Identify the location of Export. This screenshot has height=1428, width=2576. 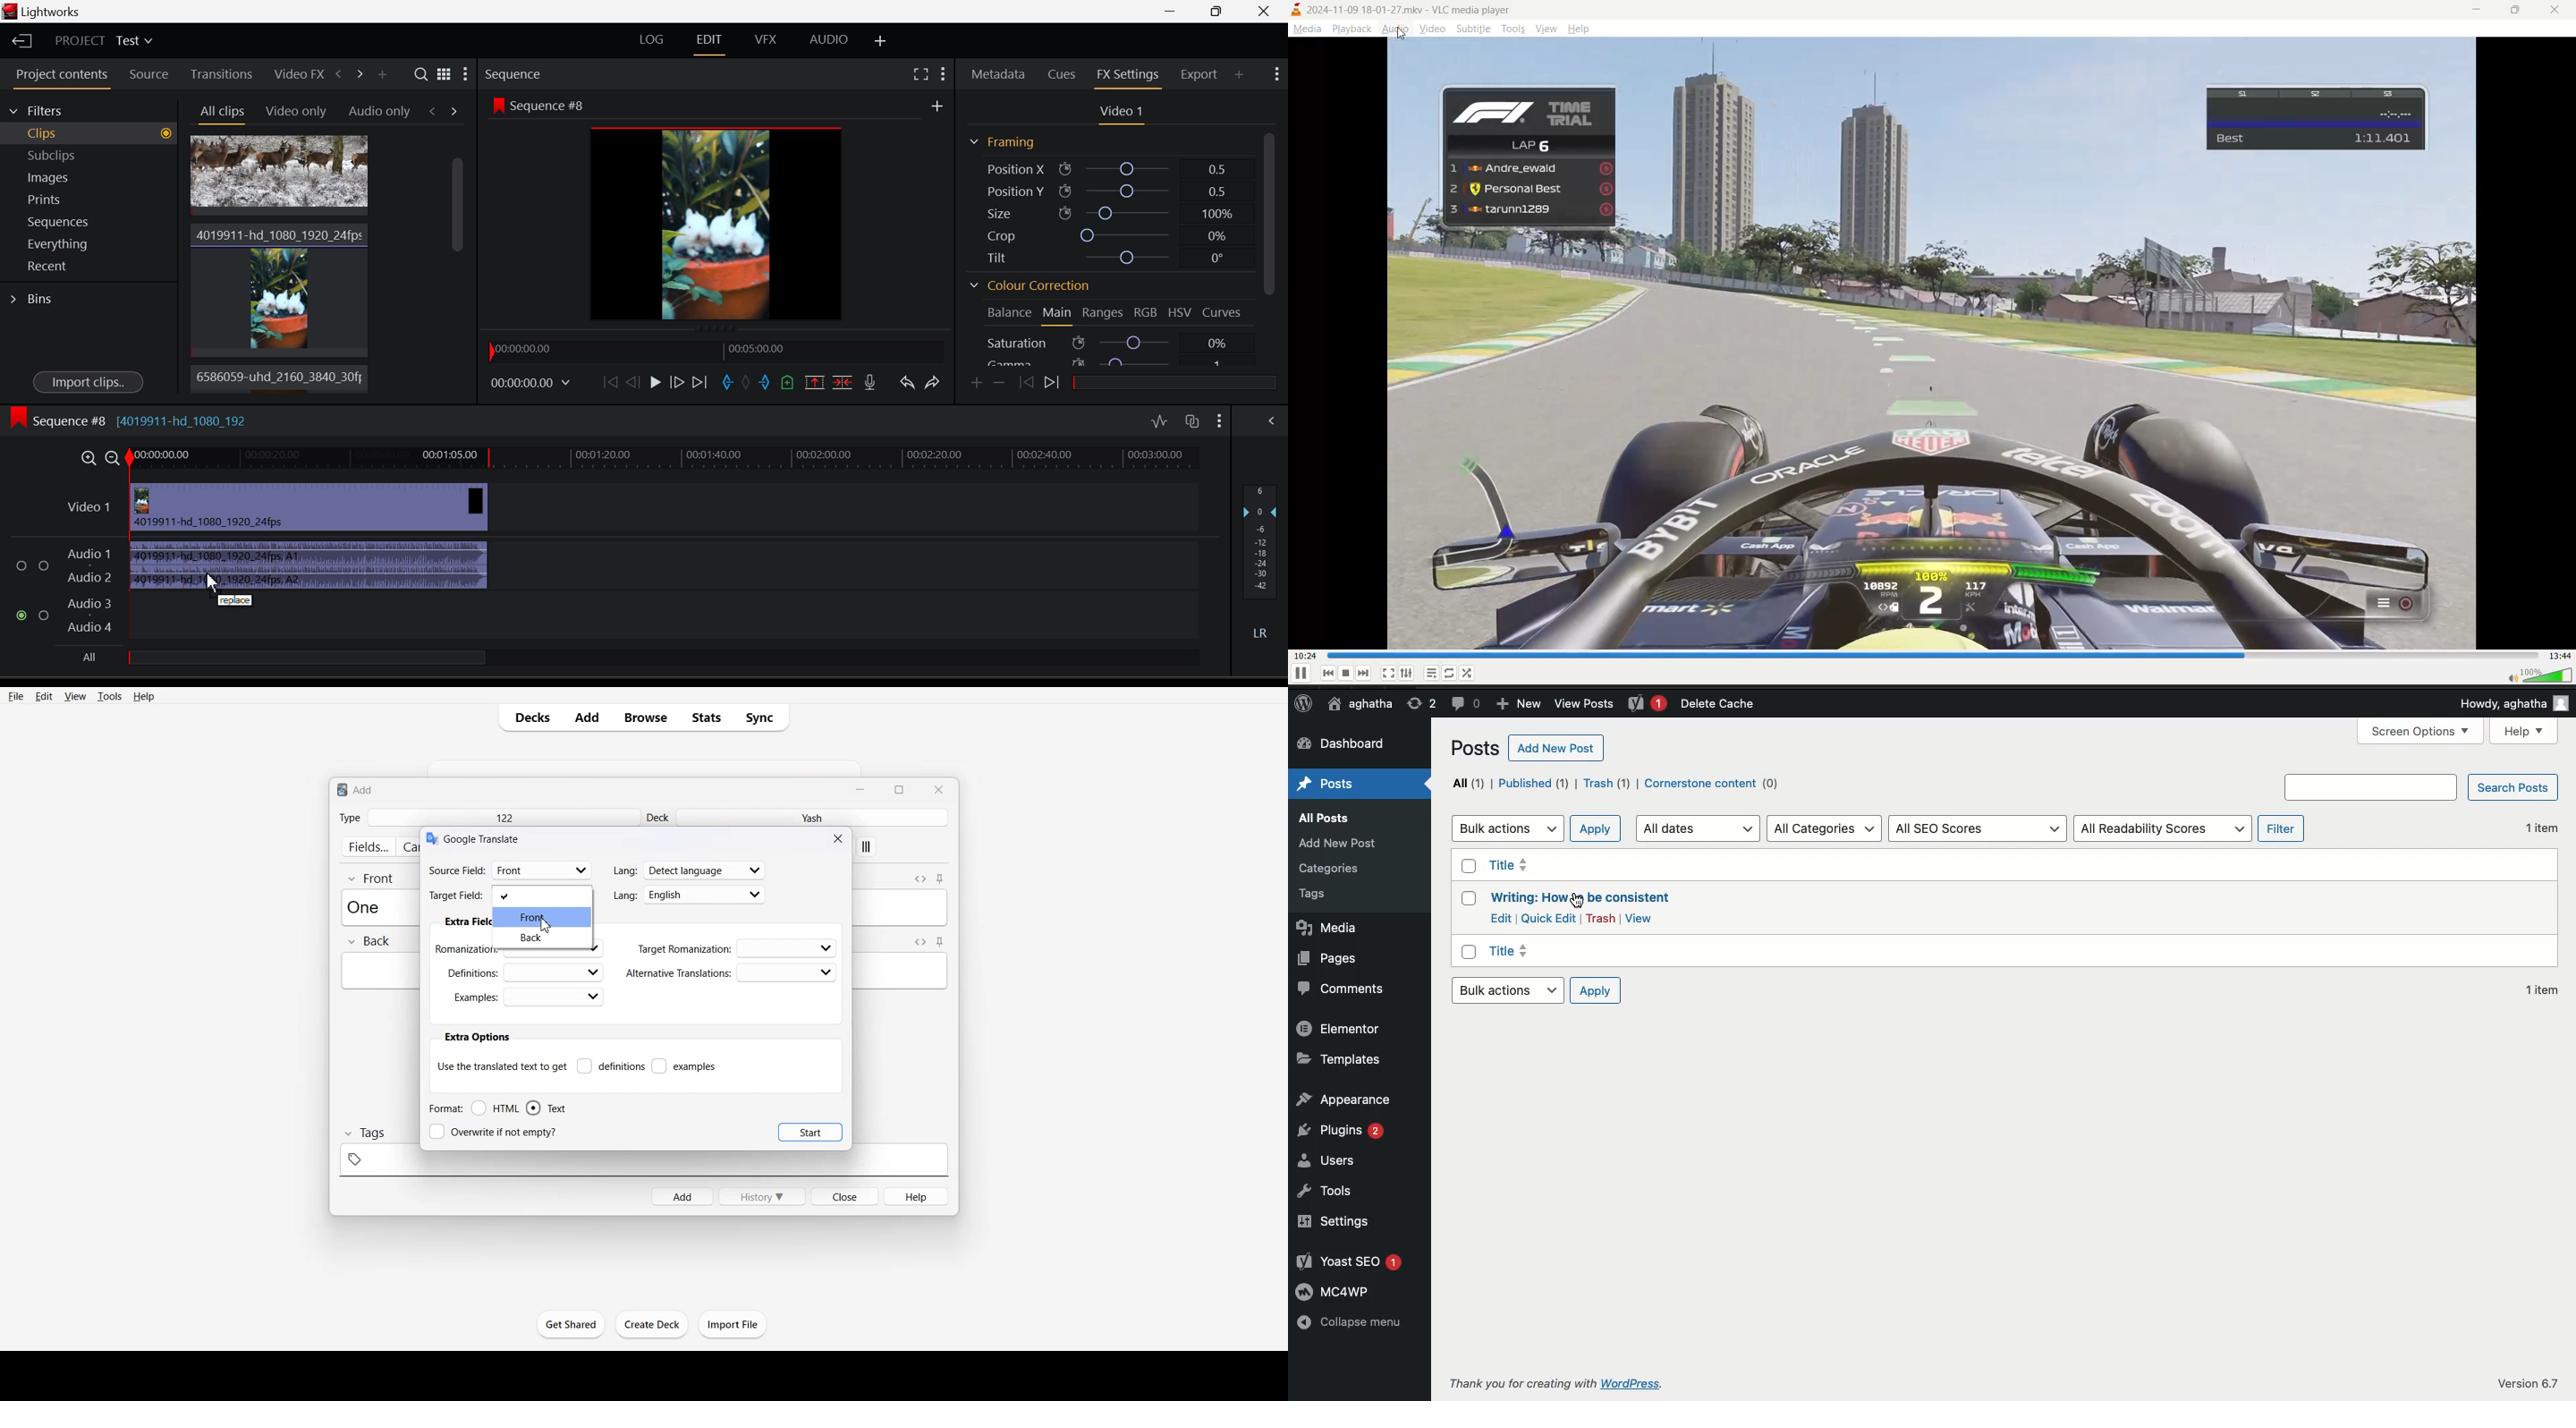
(1198, 74).